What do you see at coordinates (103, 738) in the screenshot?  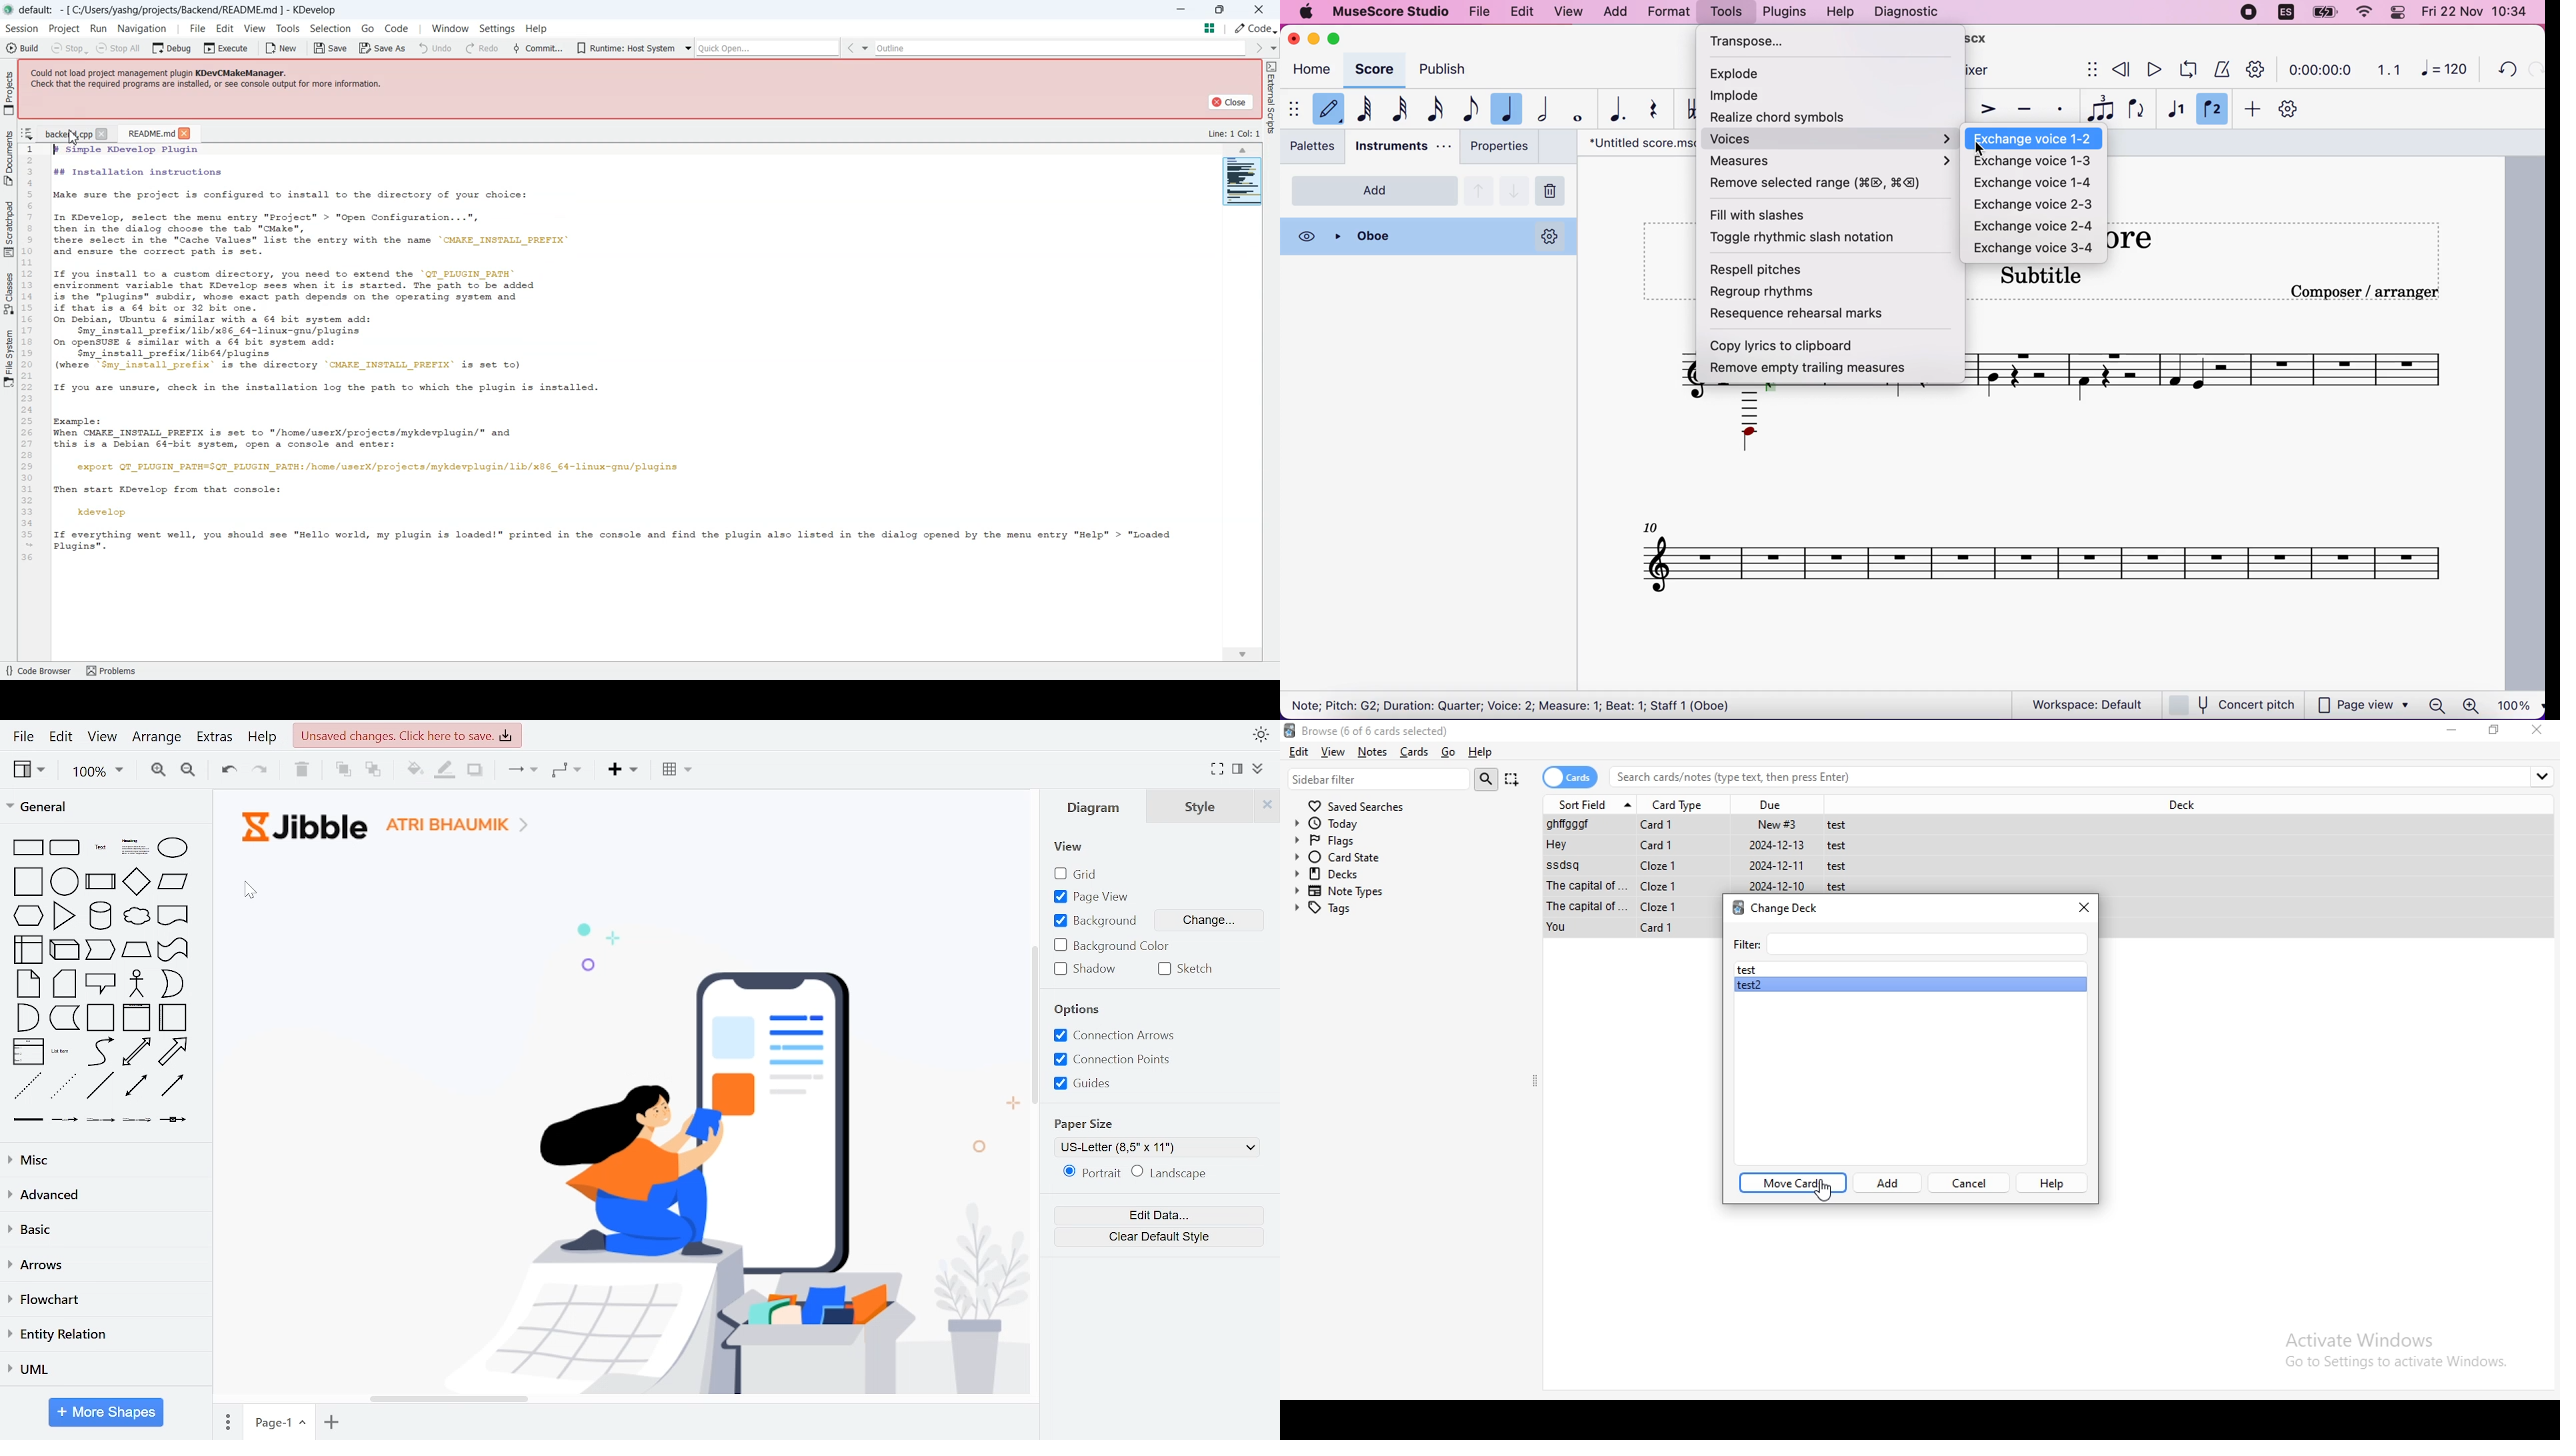 I see `view` at bounding box center [103, 738].